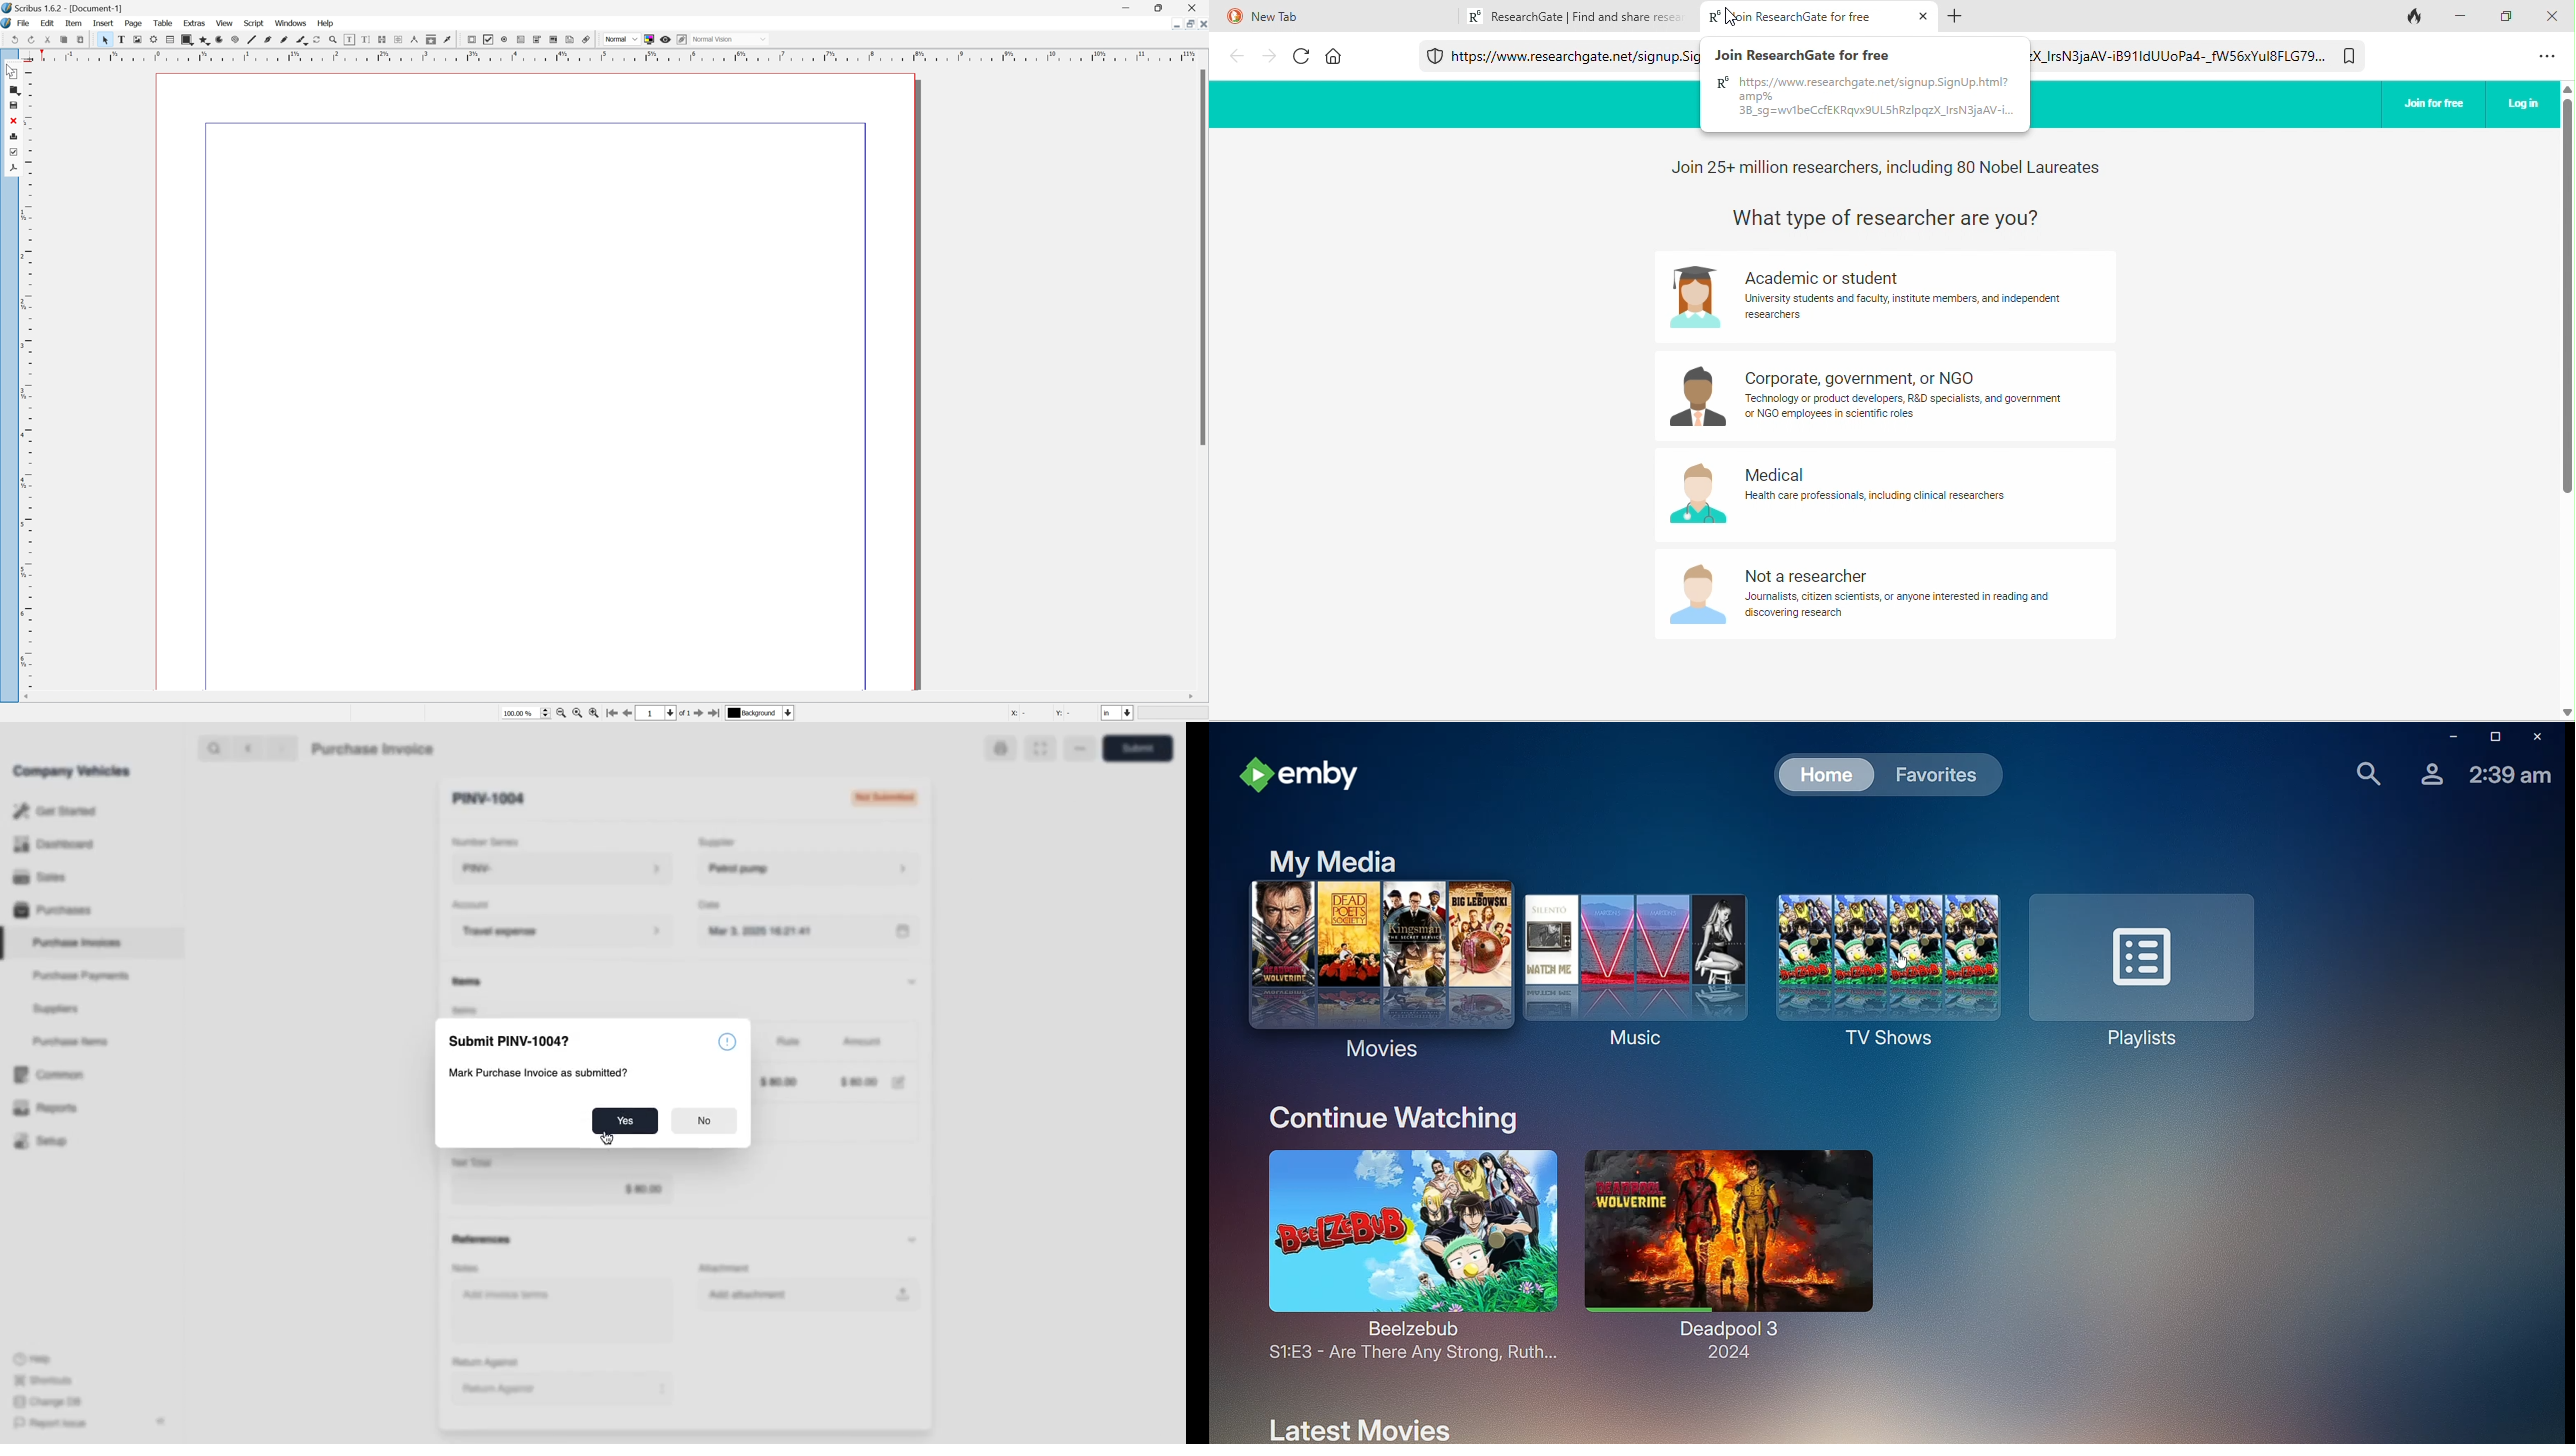  What do you see at coordinates (81, 39) in the screenshot?
I see `print` at bounding box center [81, 39].